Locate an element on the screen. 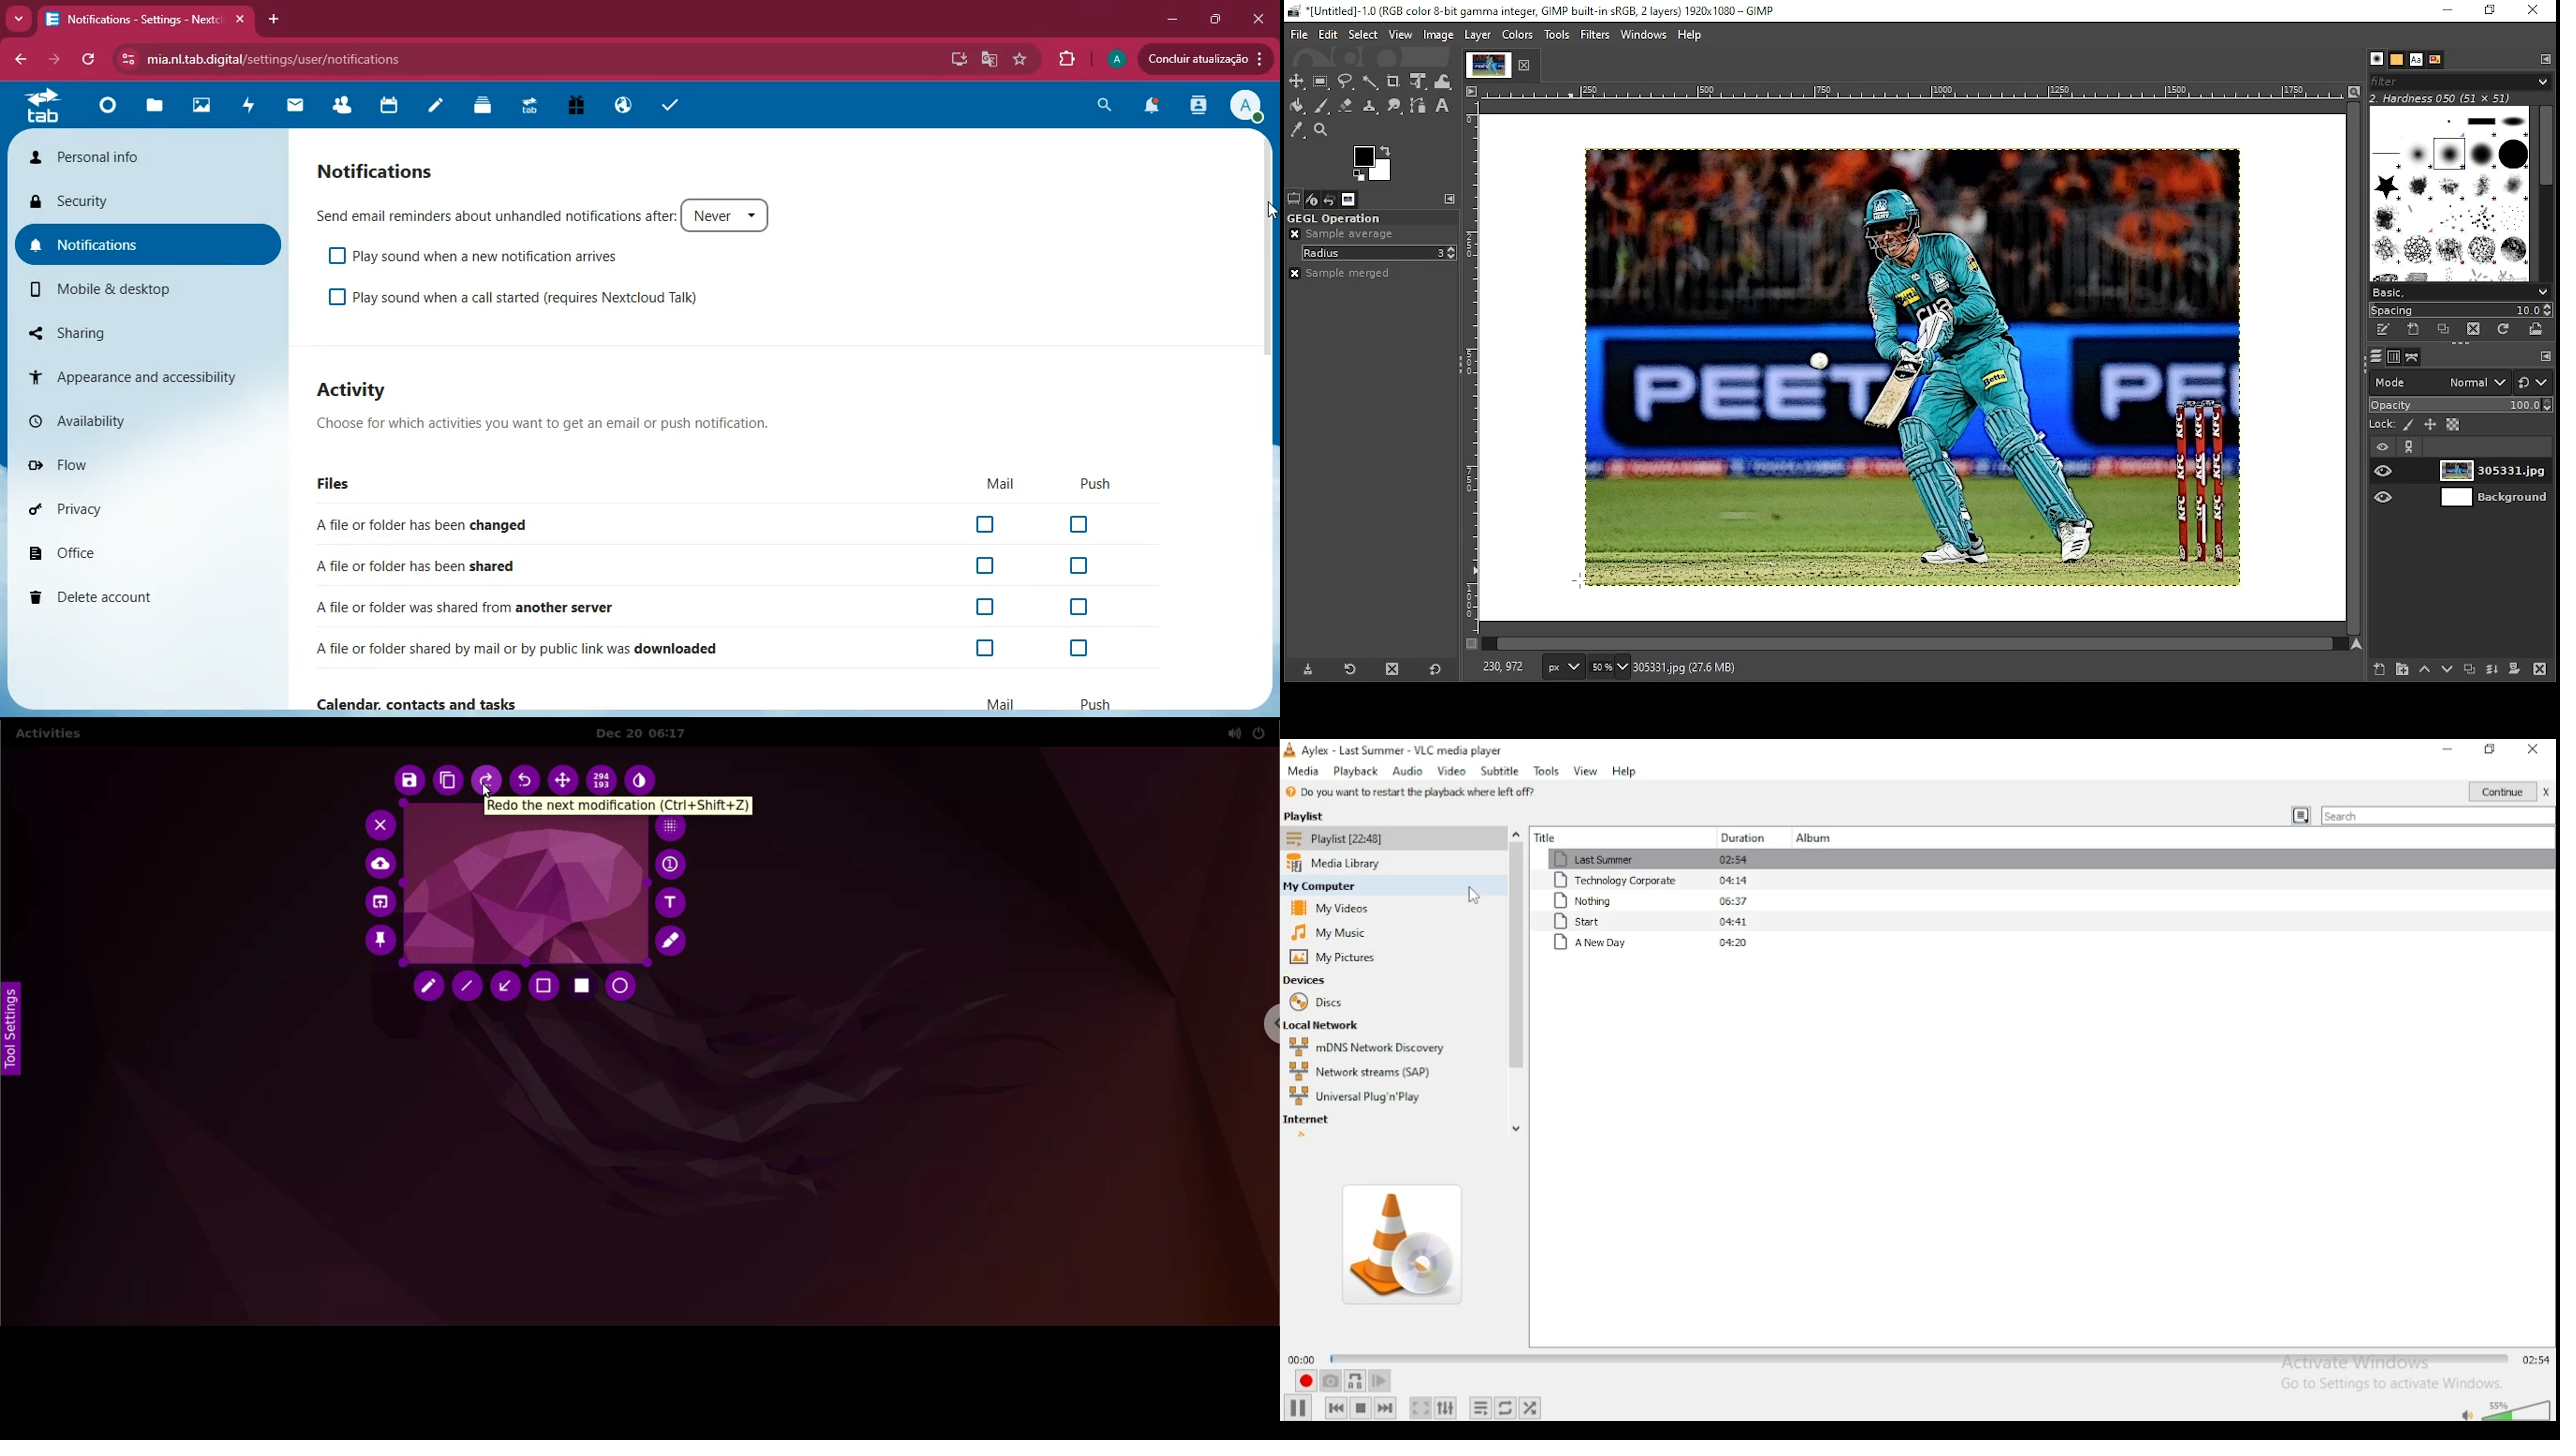  mia.nltab.digital/settings/user/notifications is located at coordinates (275, 61).